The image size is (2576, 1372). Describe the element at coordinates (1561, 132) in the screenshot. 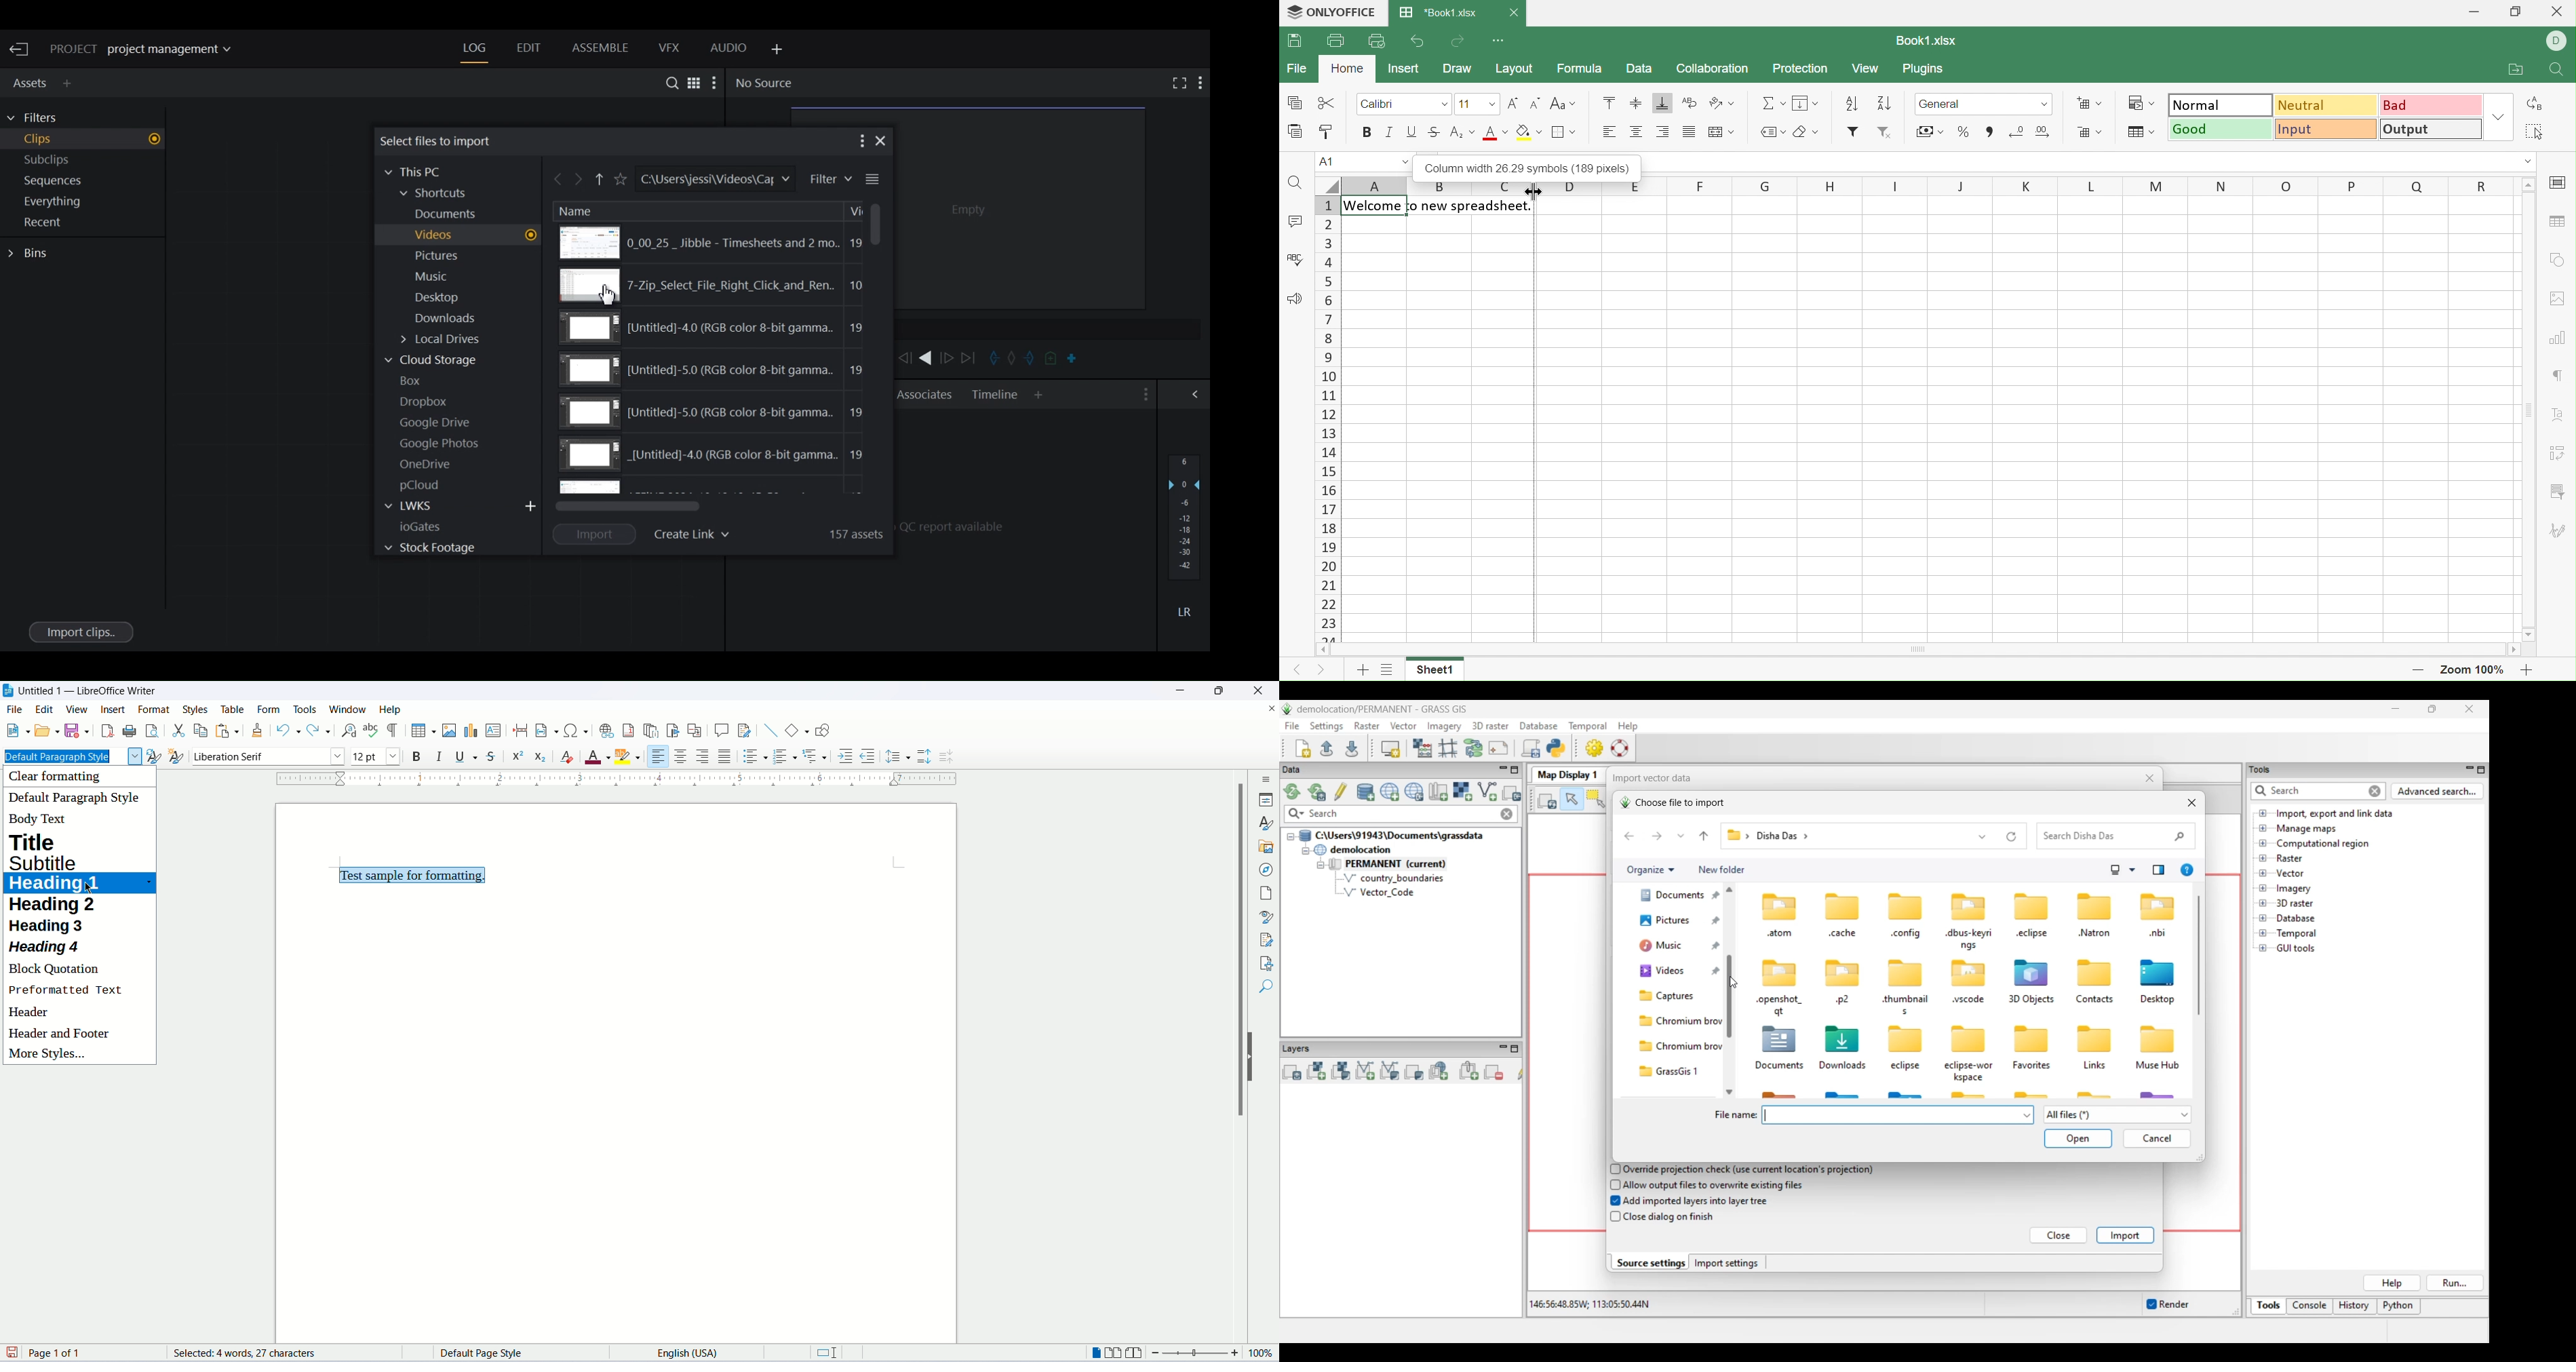

I see `Borders` at that location.